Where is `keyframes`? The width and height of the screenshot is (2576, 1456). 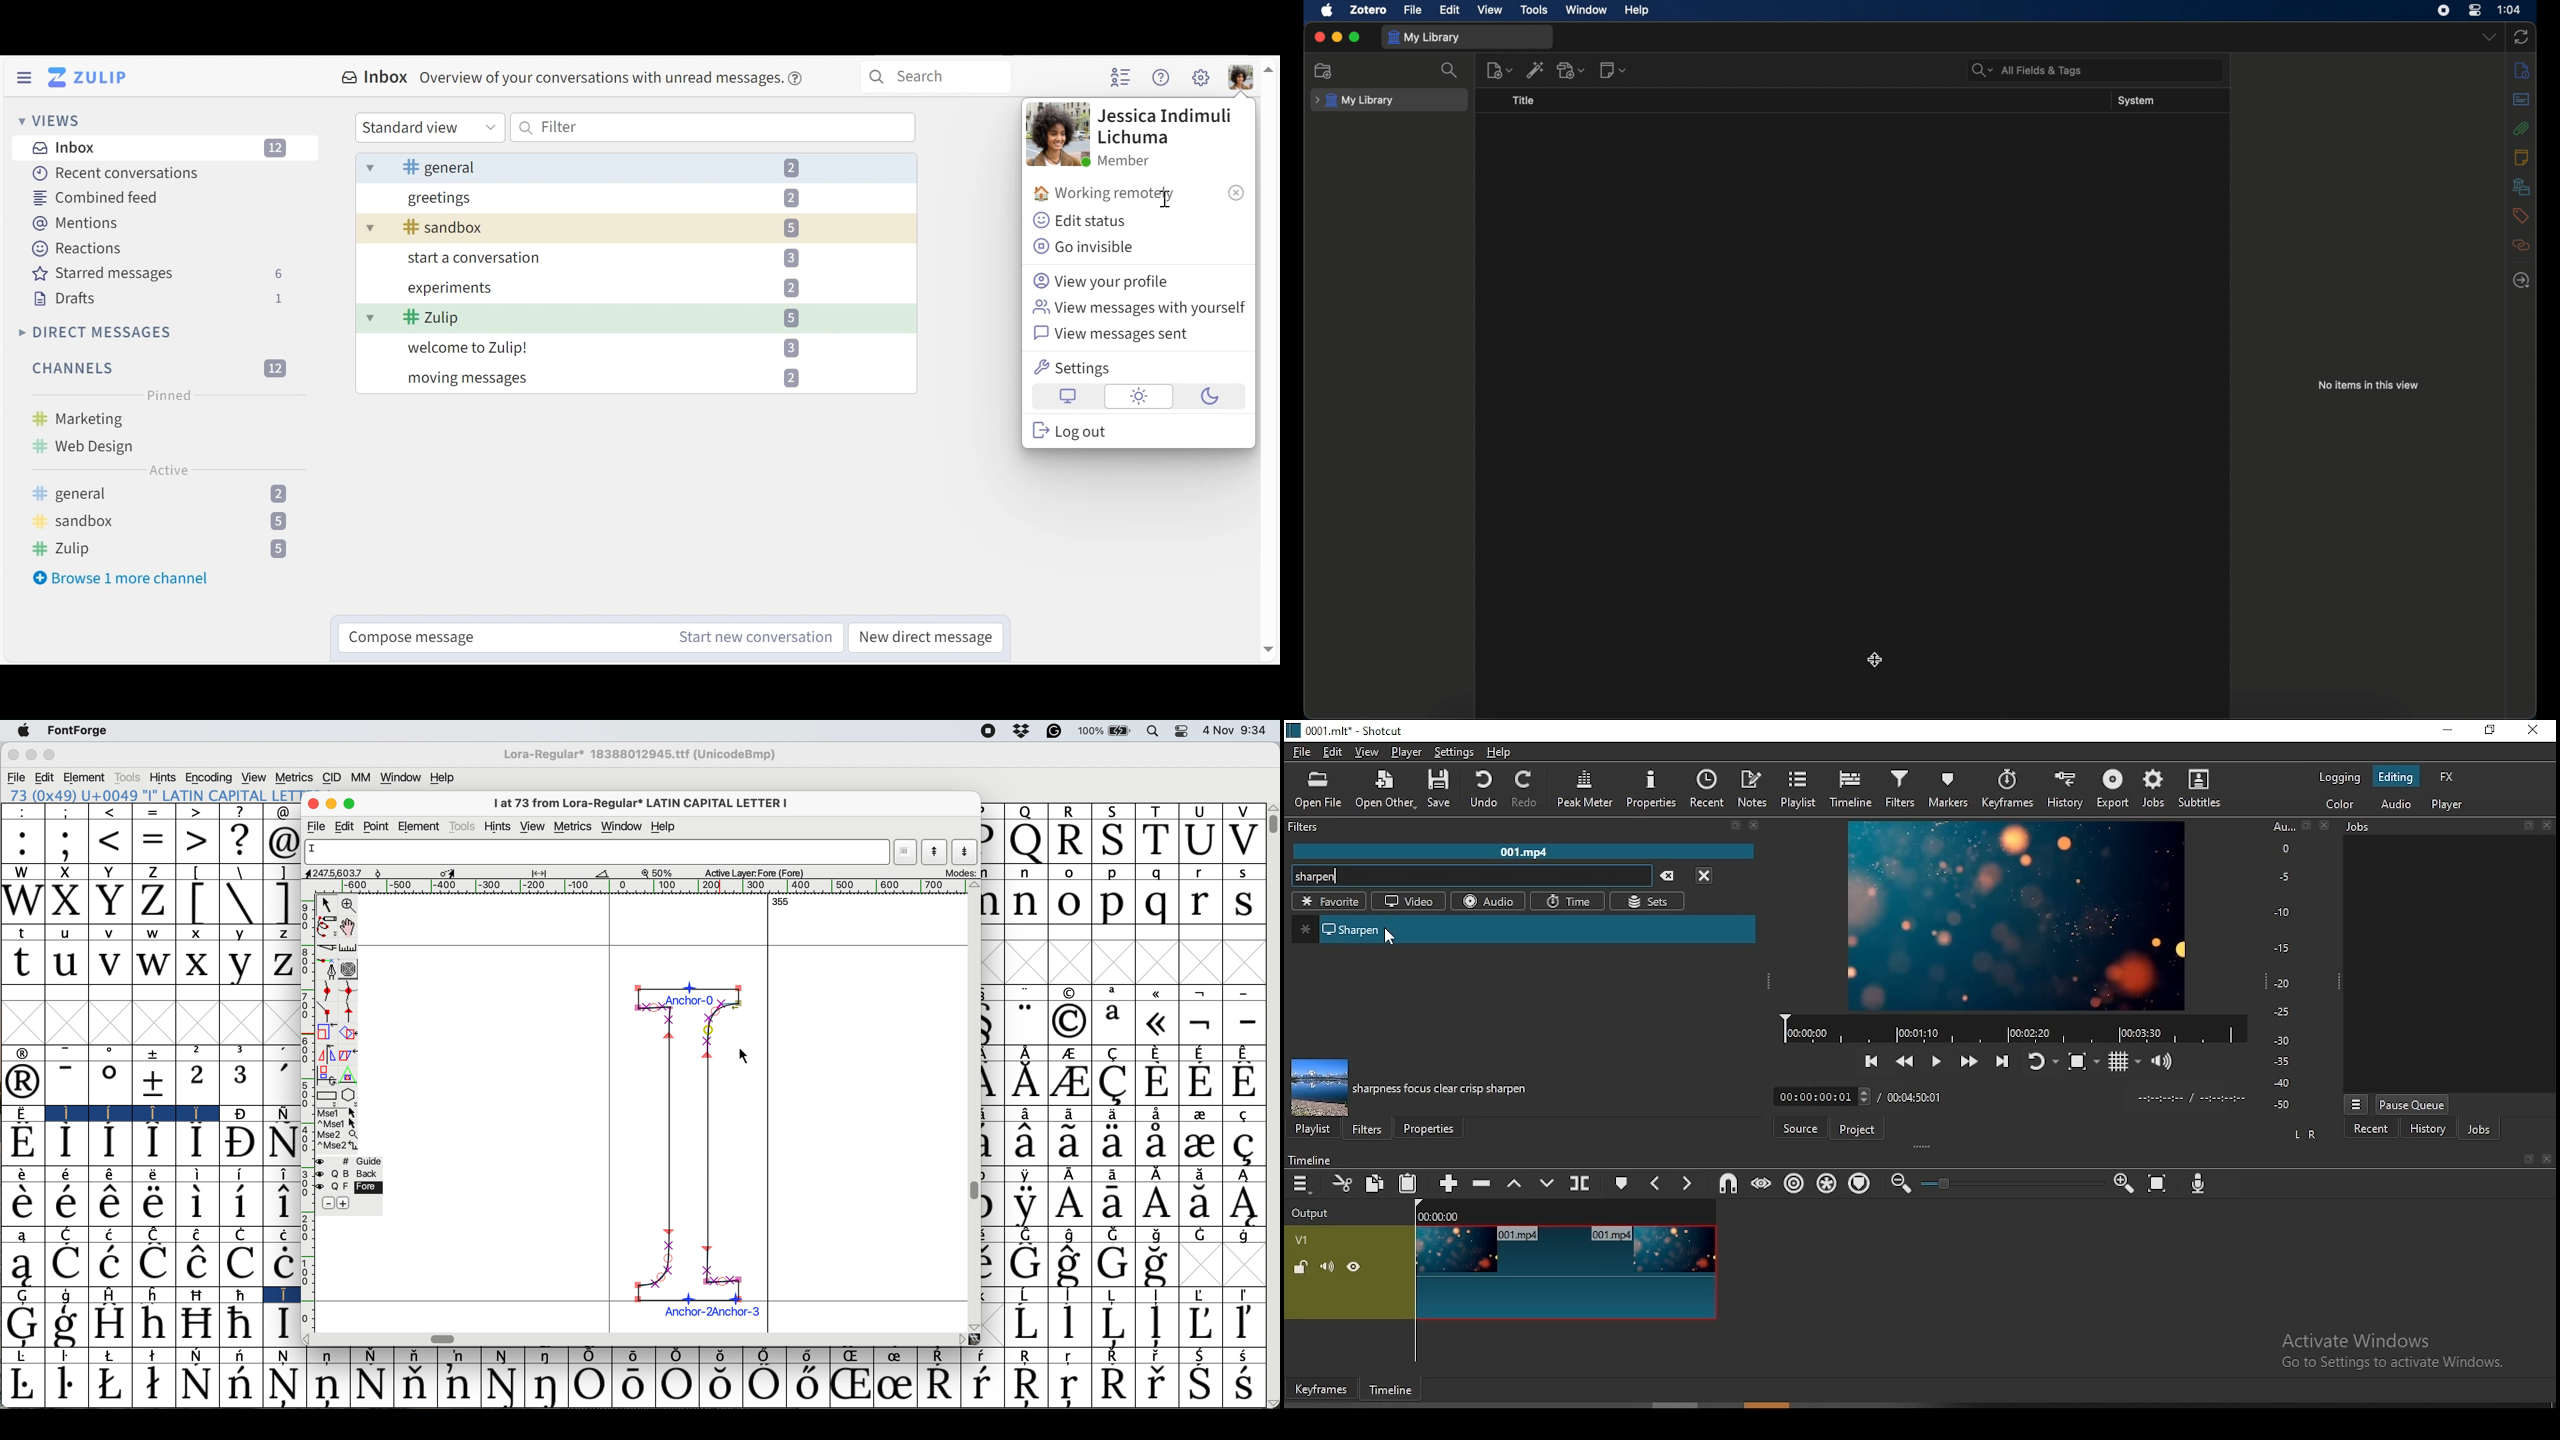 keyframes is located at coordinates (1321, 1389).